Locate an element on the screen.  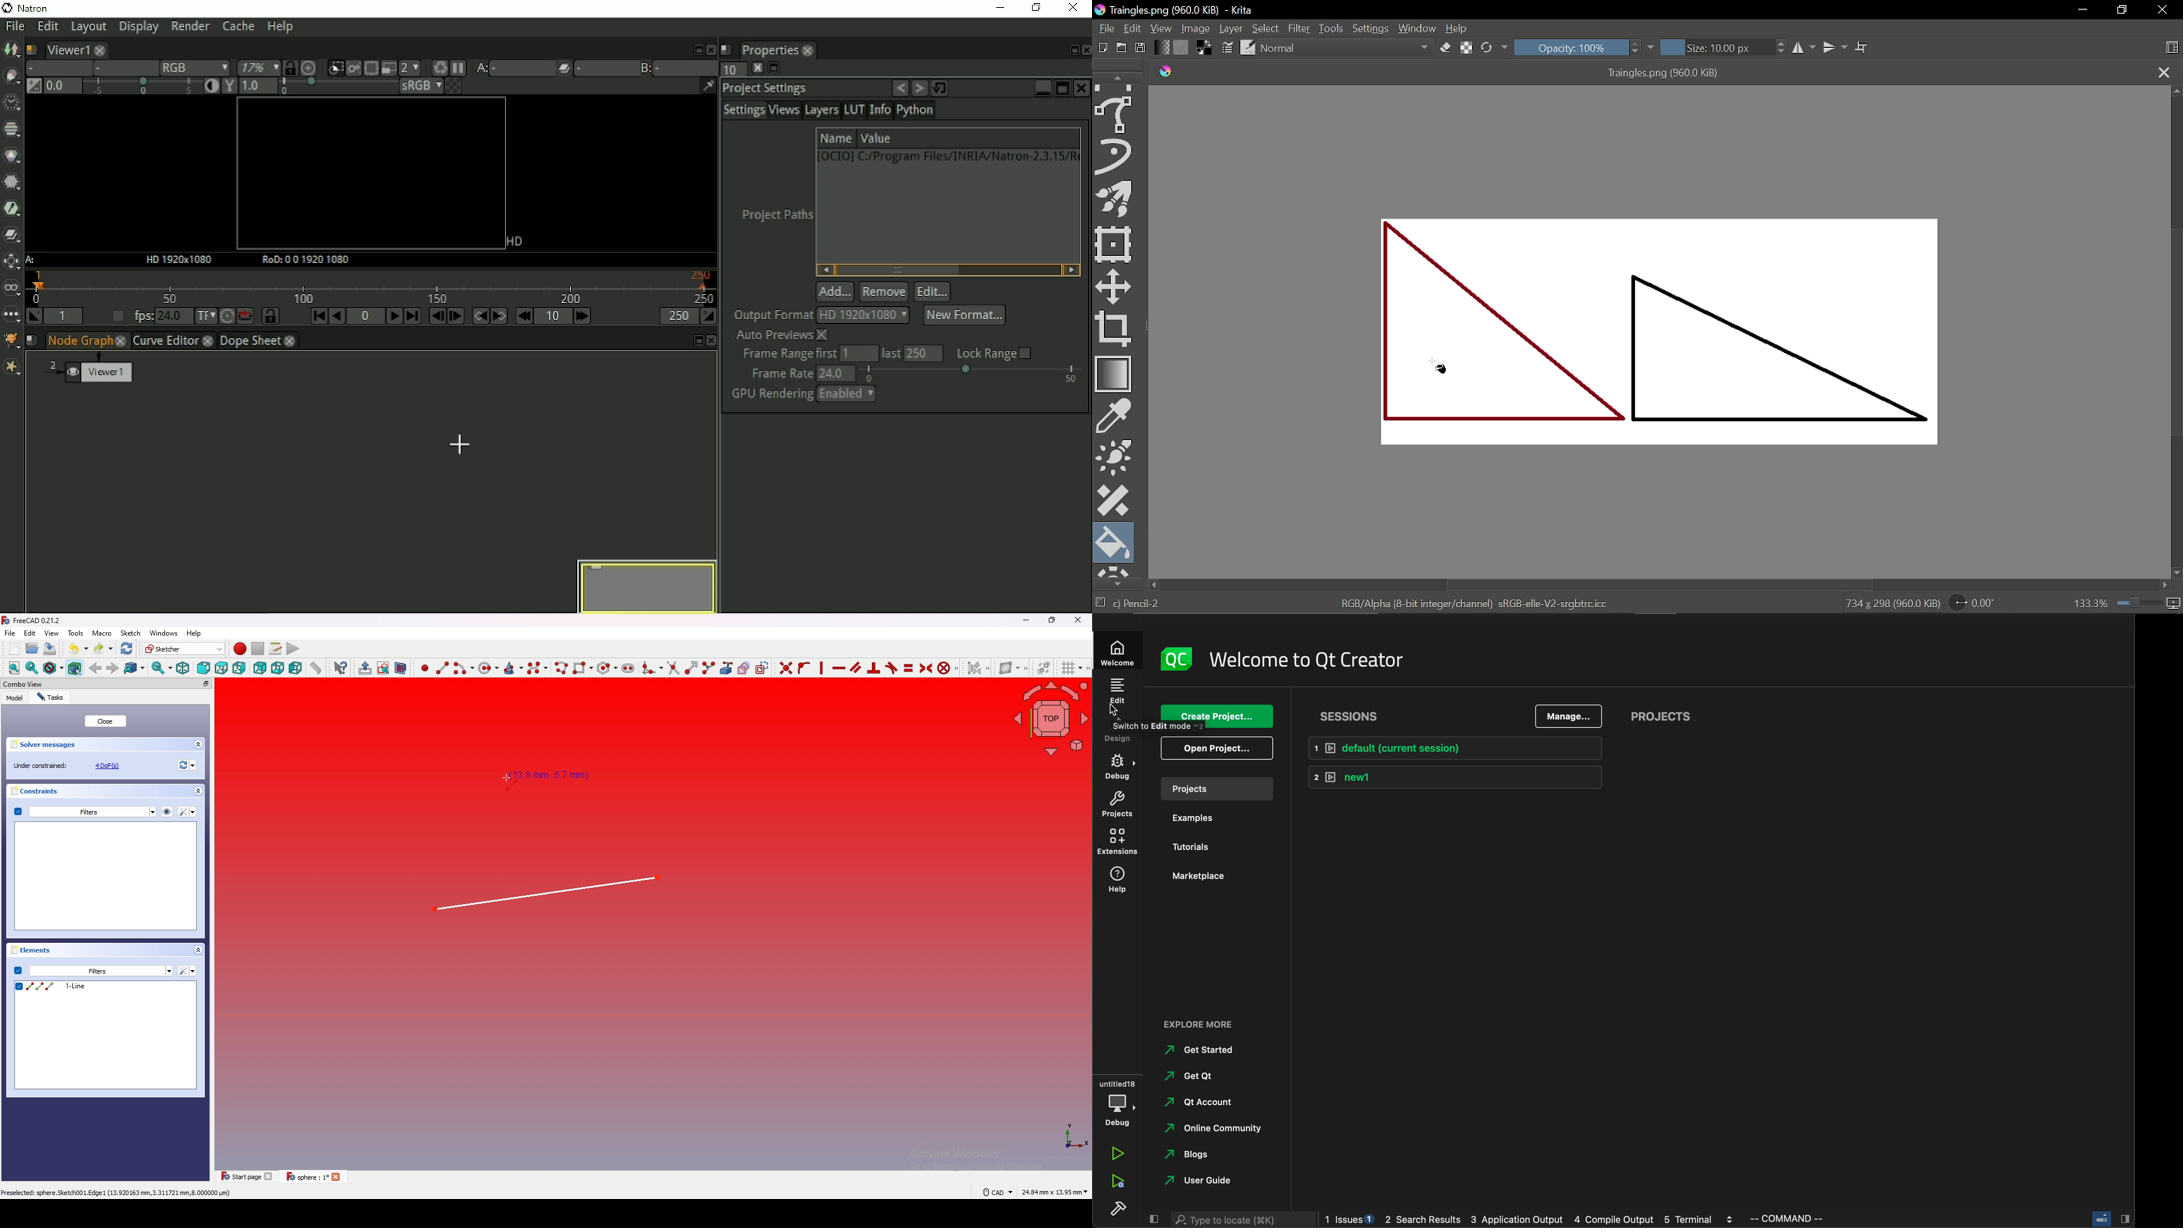
Redo is located at coordinates (102, 648).